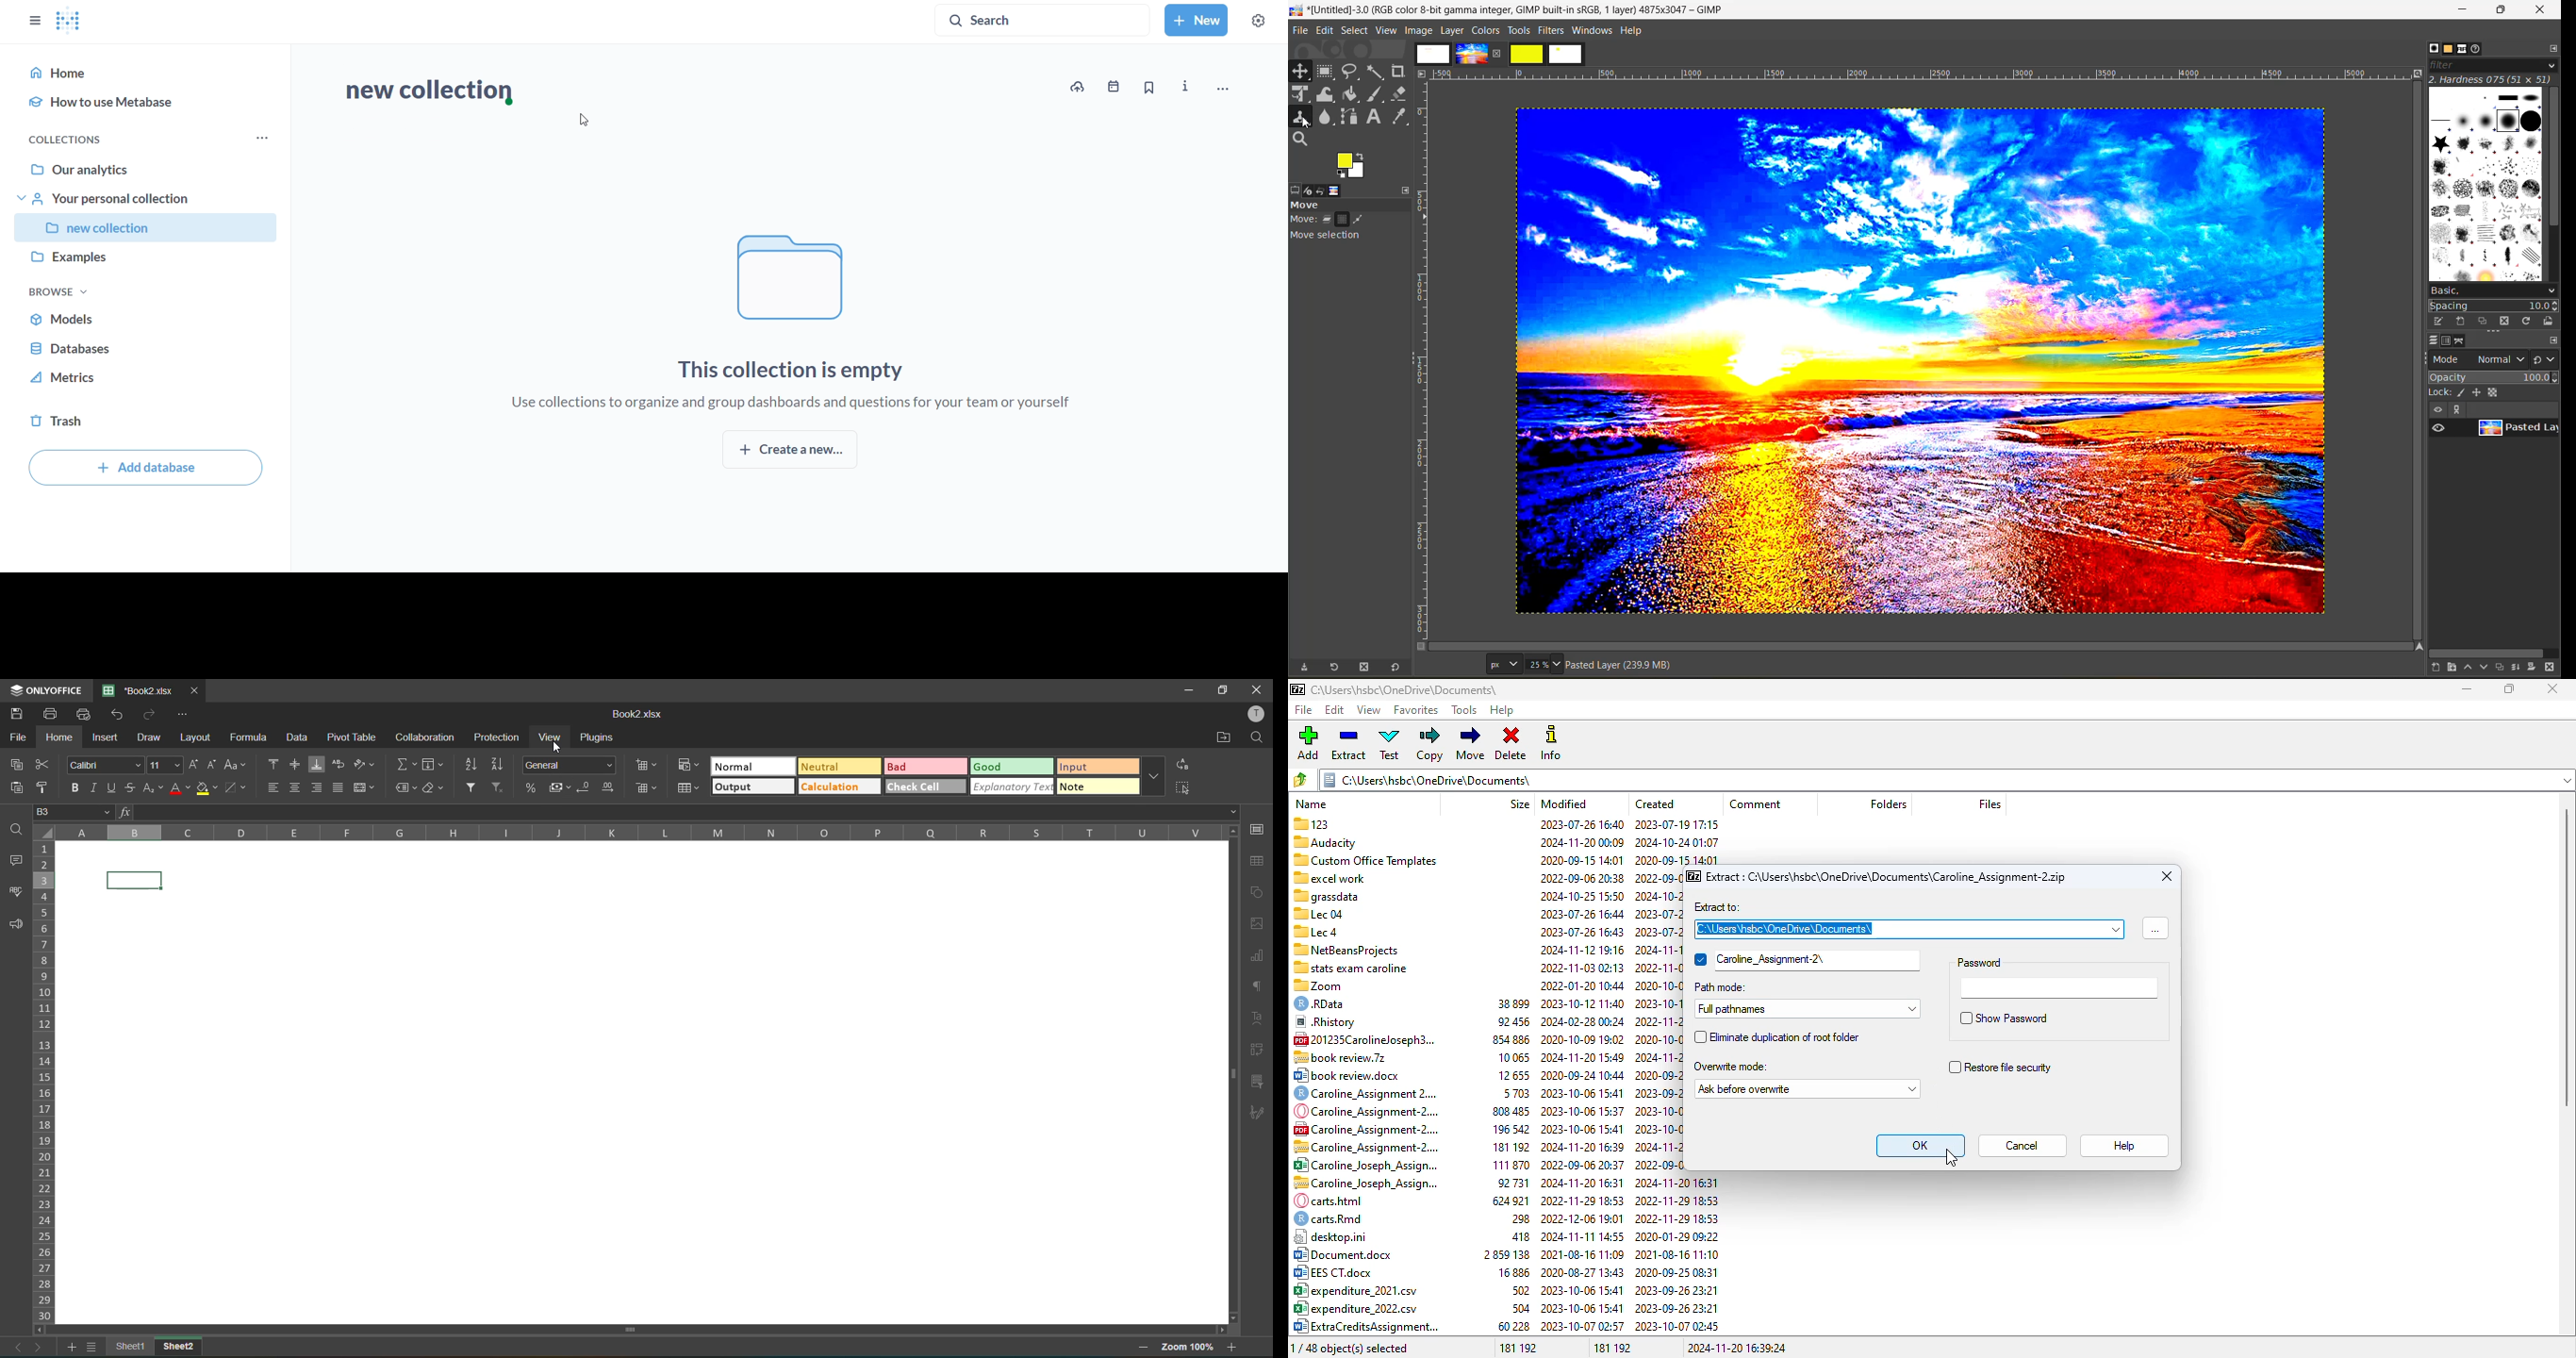 Image resolution: width=2576 pixels, height=1372 pixels. I want to click on explanatory text, so click(1014, 787).